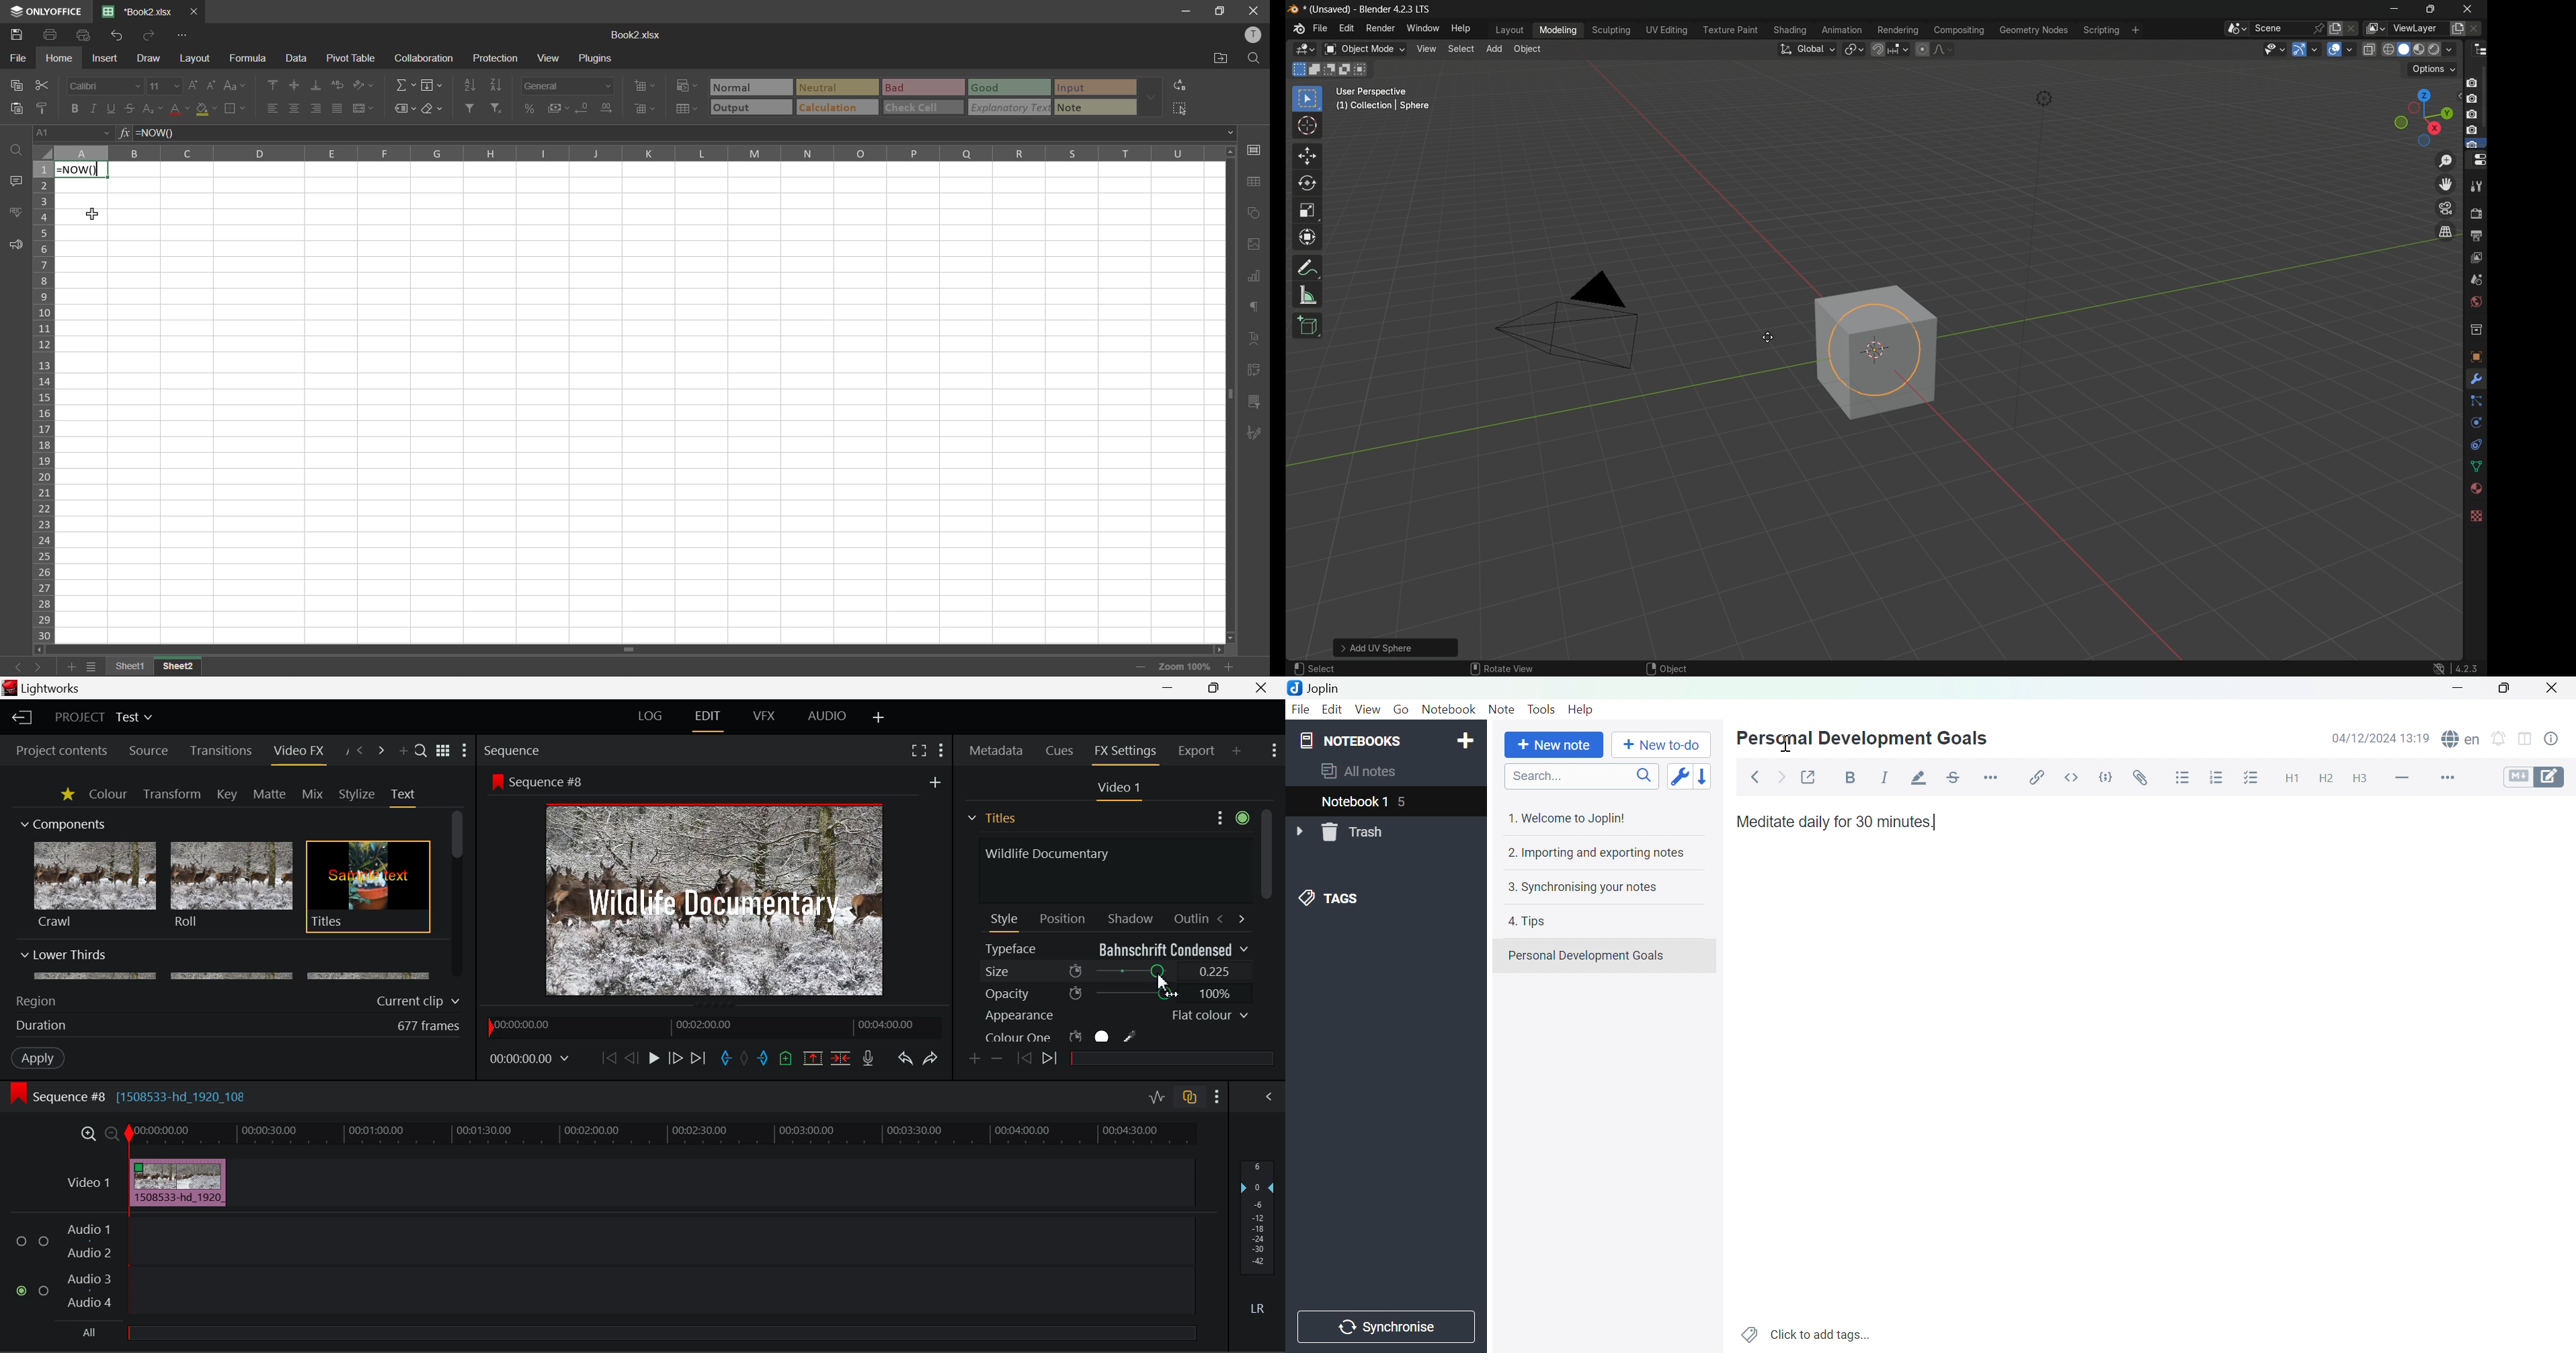 The height and width of the screenshot is (1372, 2576). What do you see at coordinates (1586, 887) in the screenshot?
I see `3. Synchronising your notes` at bounding box center [1586, 887].